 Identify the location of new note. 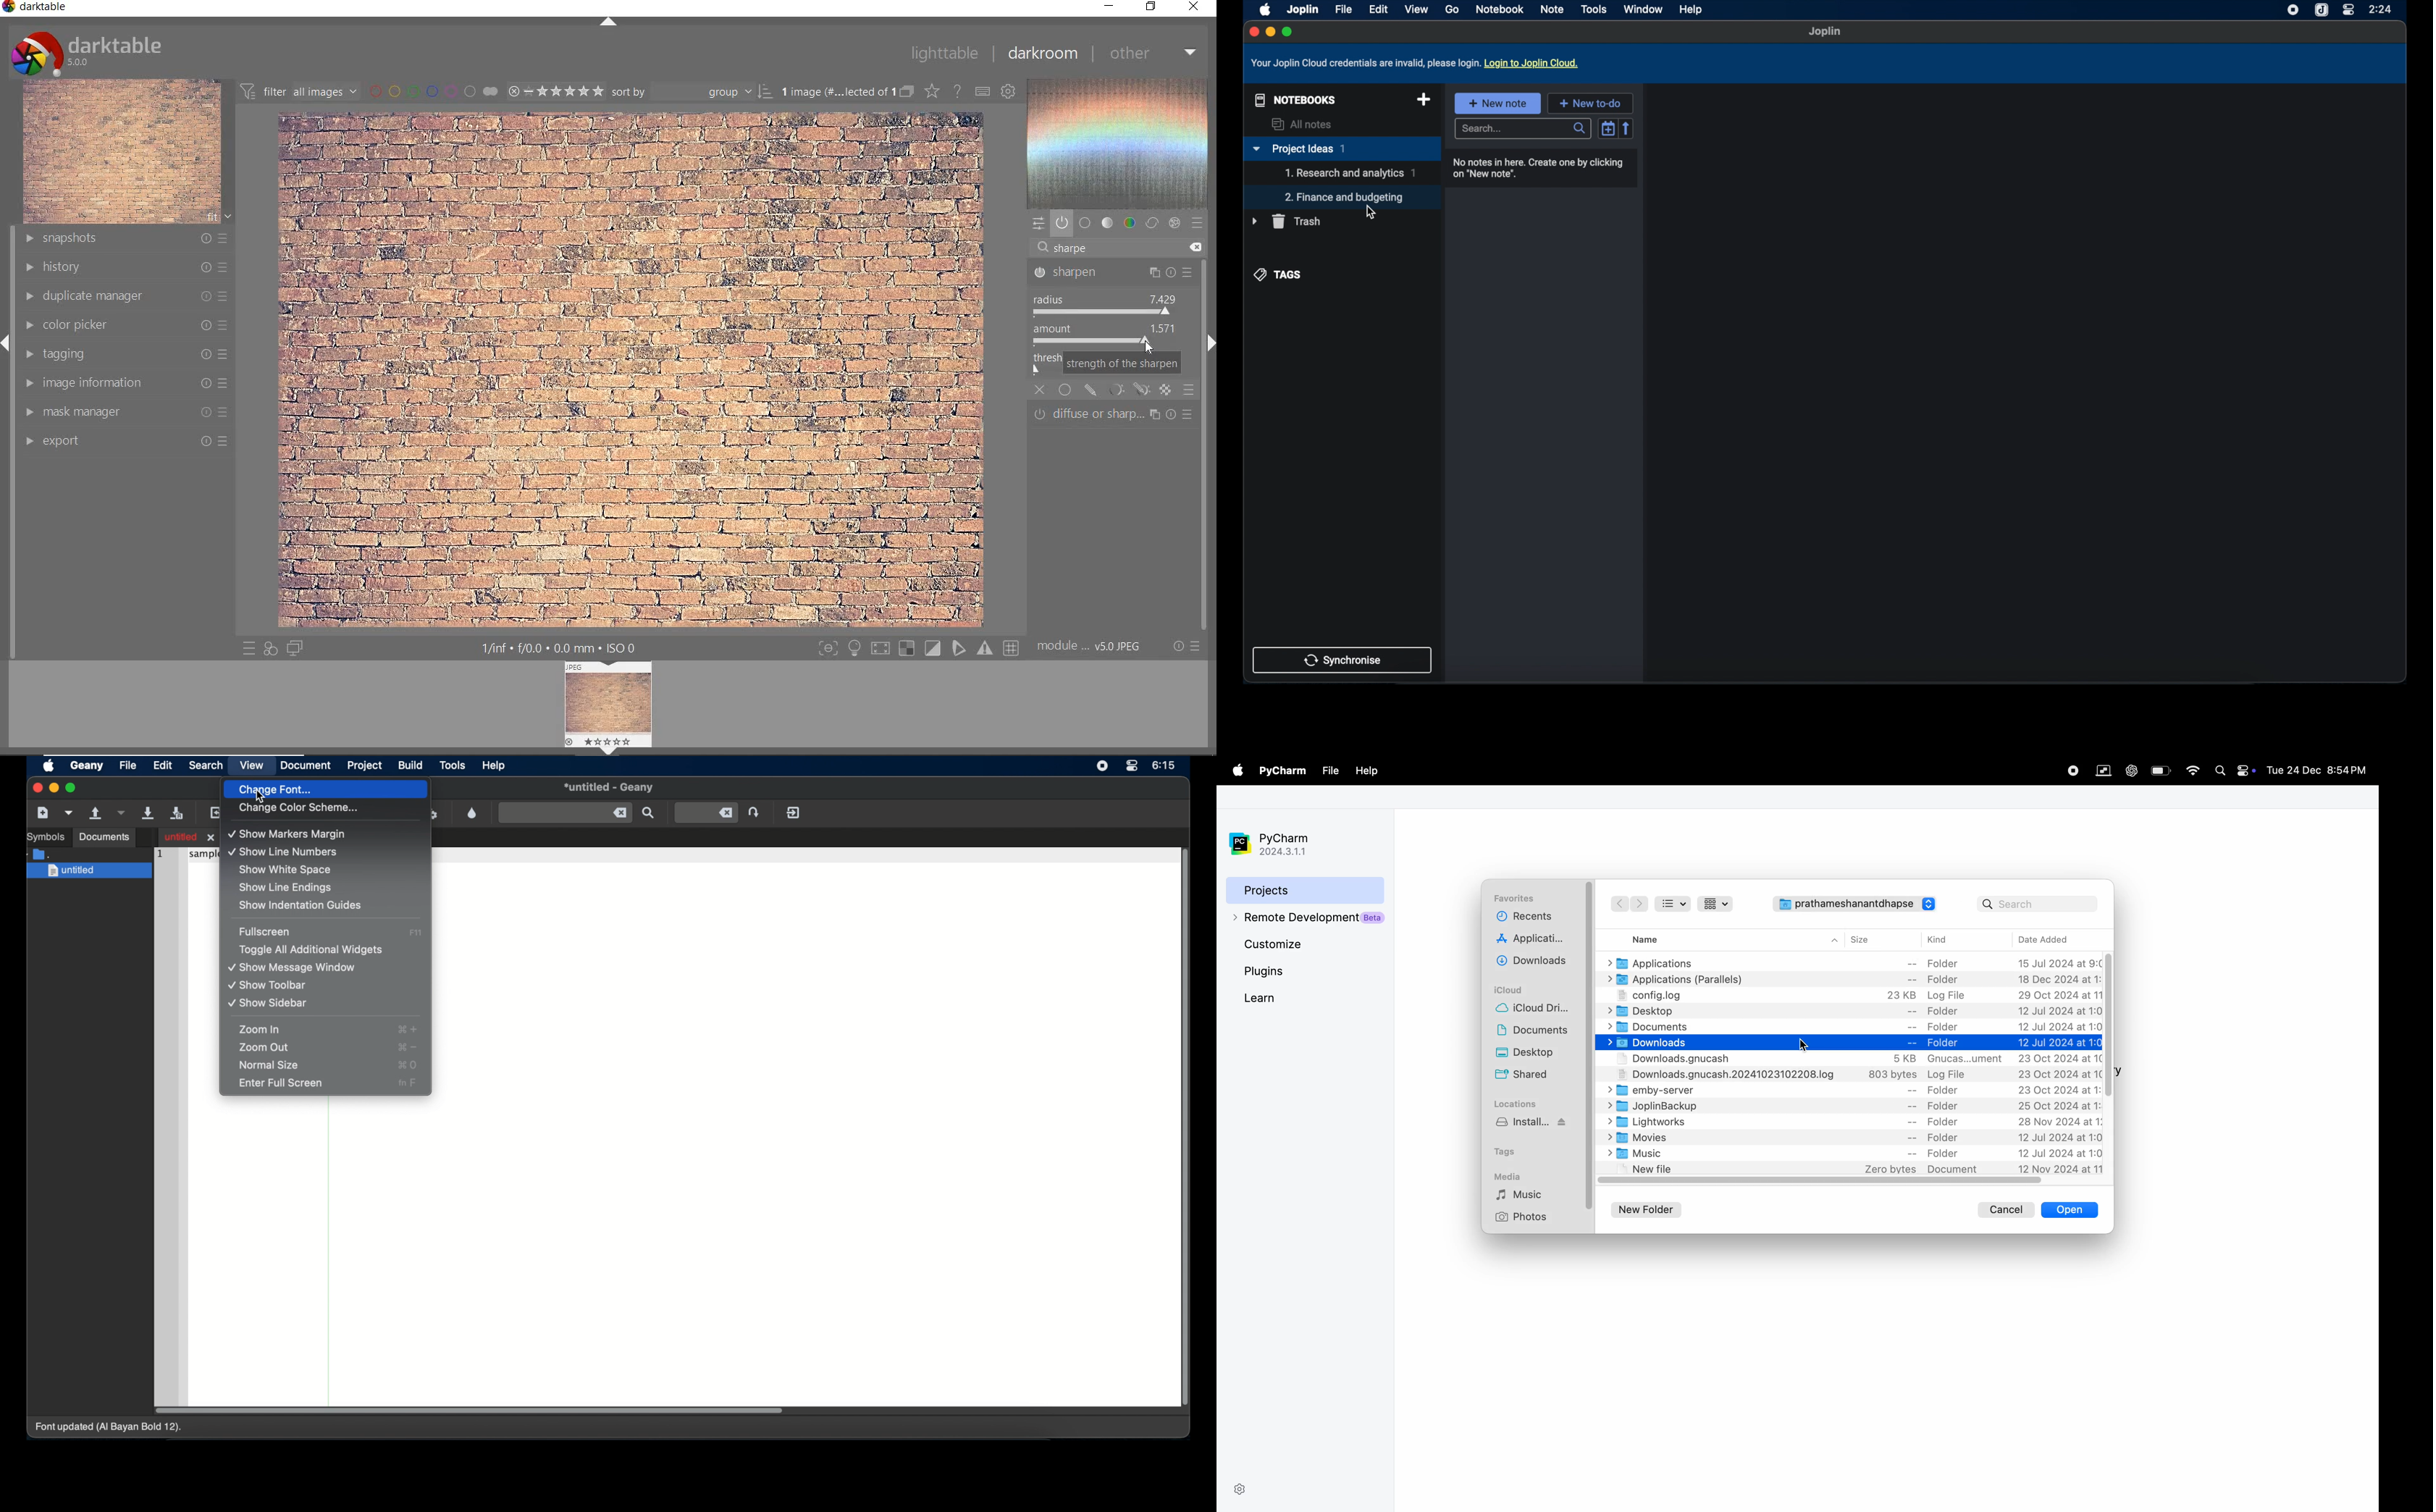
(1497, 103).